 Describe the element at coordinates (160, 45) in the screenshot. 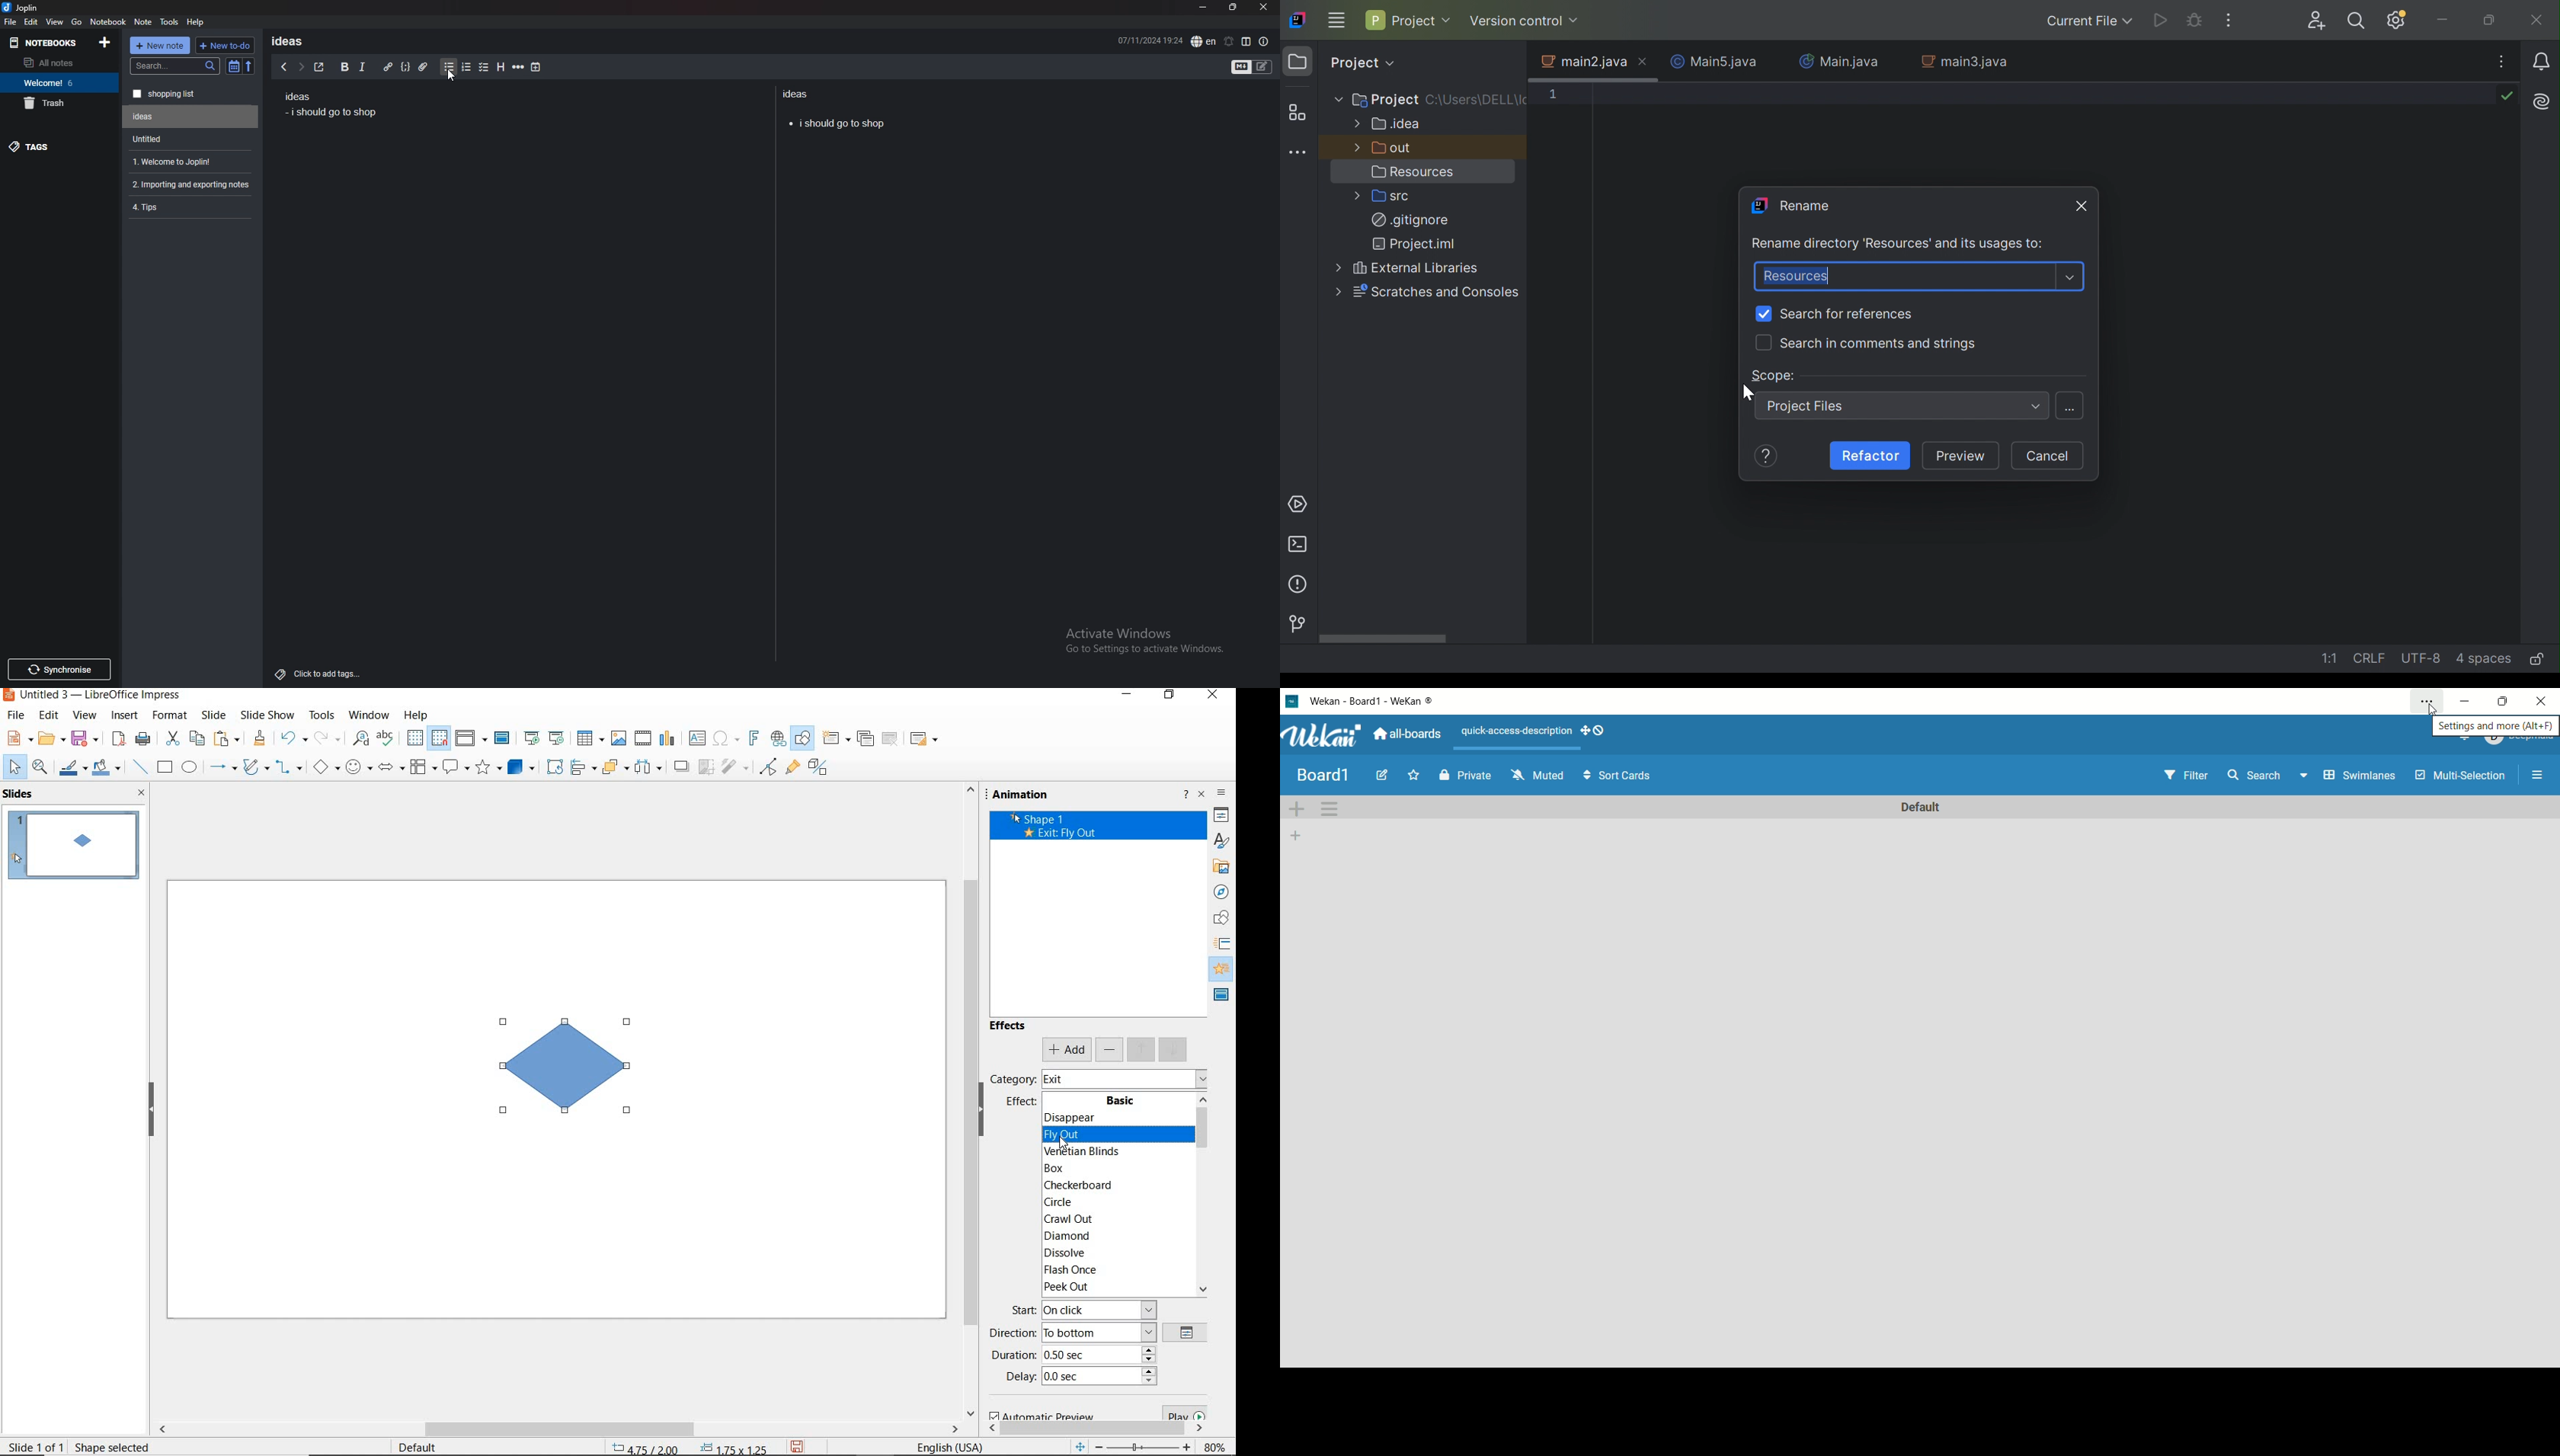

I see `new note` at that location.